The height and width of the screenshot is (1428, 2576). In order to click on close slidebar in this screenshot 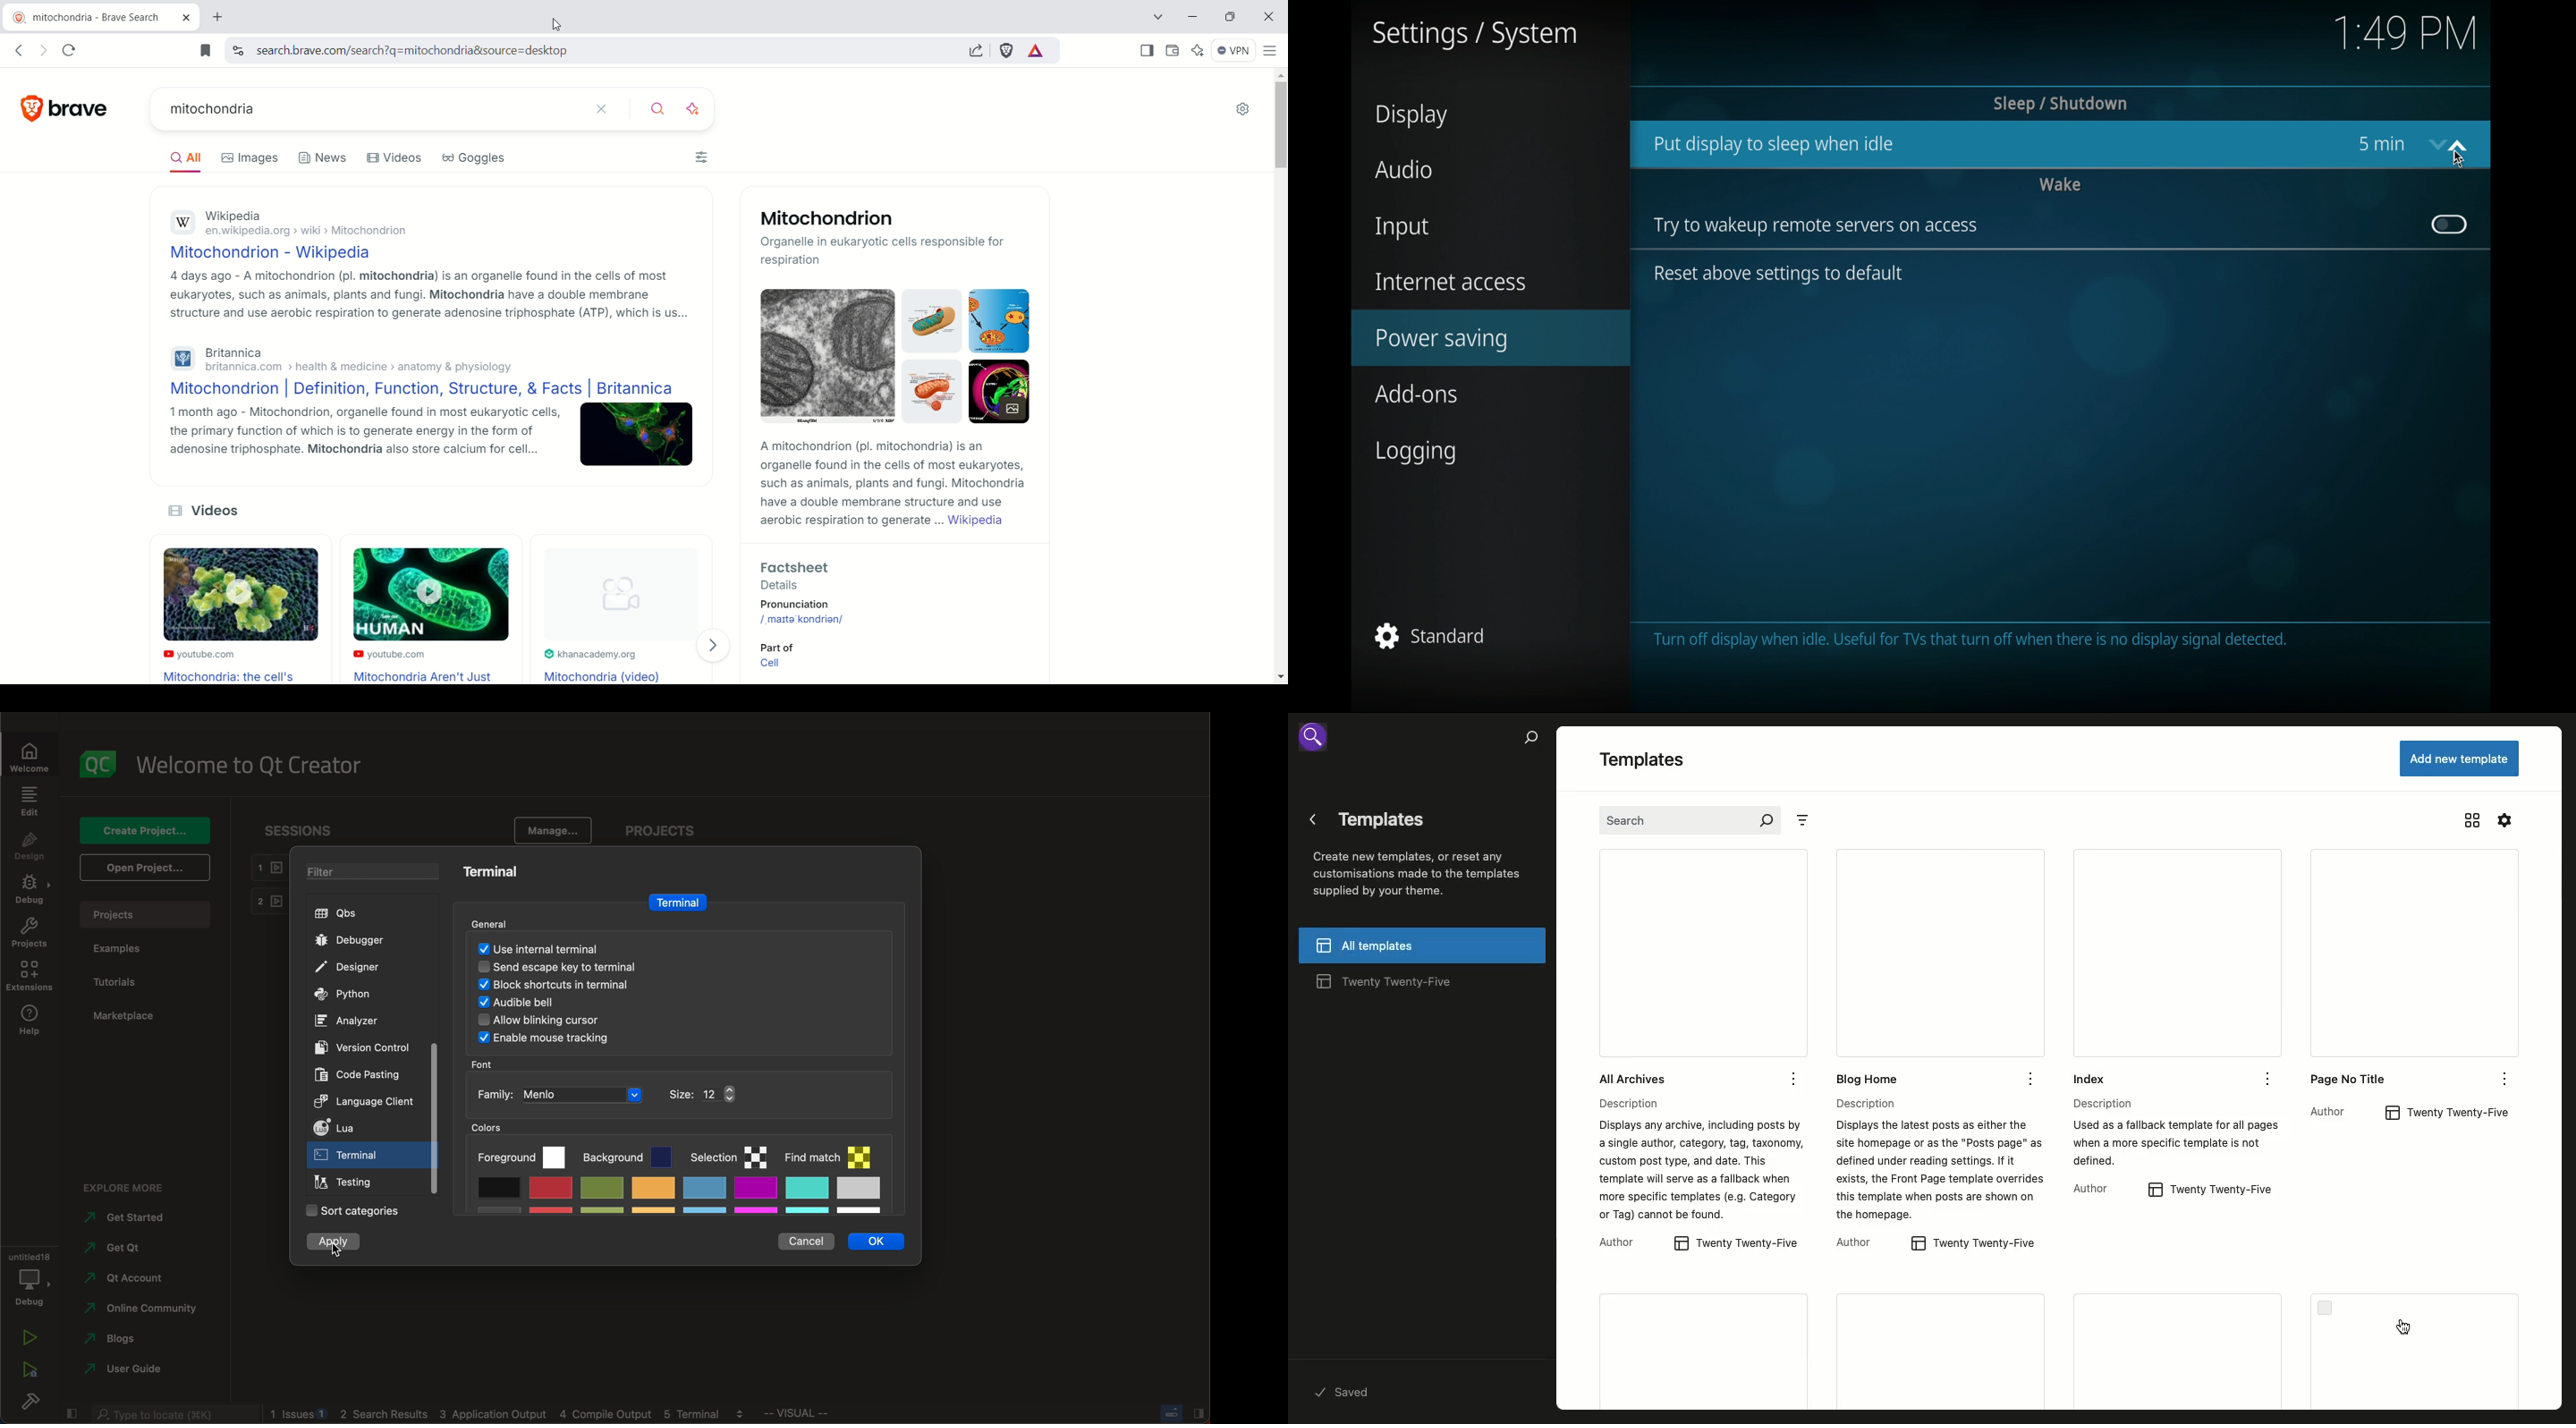, I will do `click(71, 1413)`.